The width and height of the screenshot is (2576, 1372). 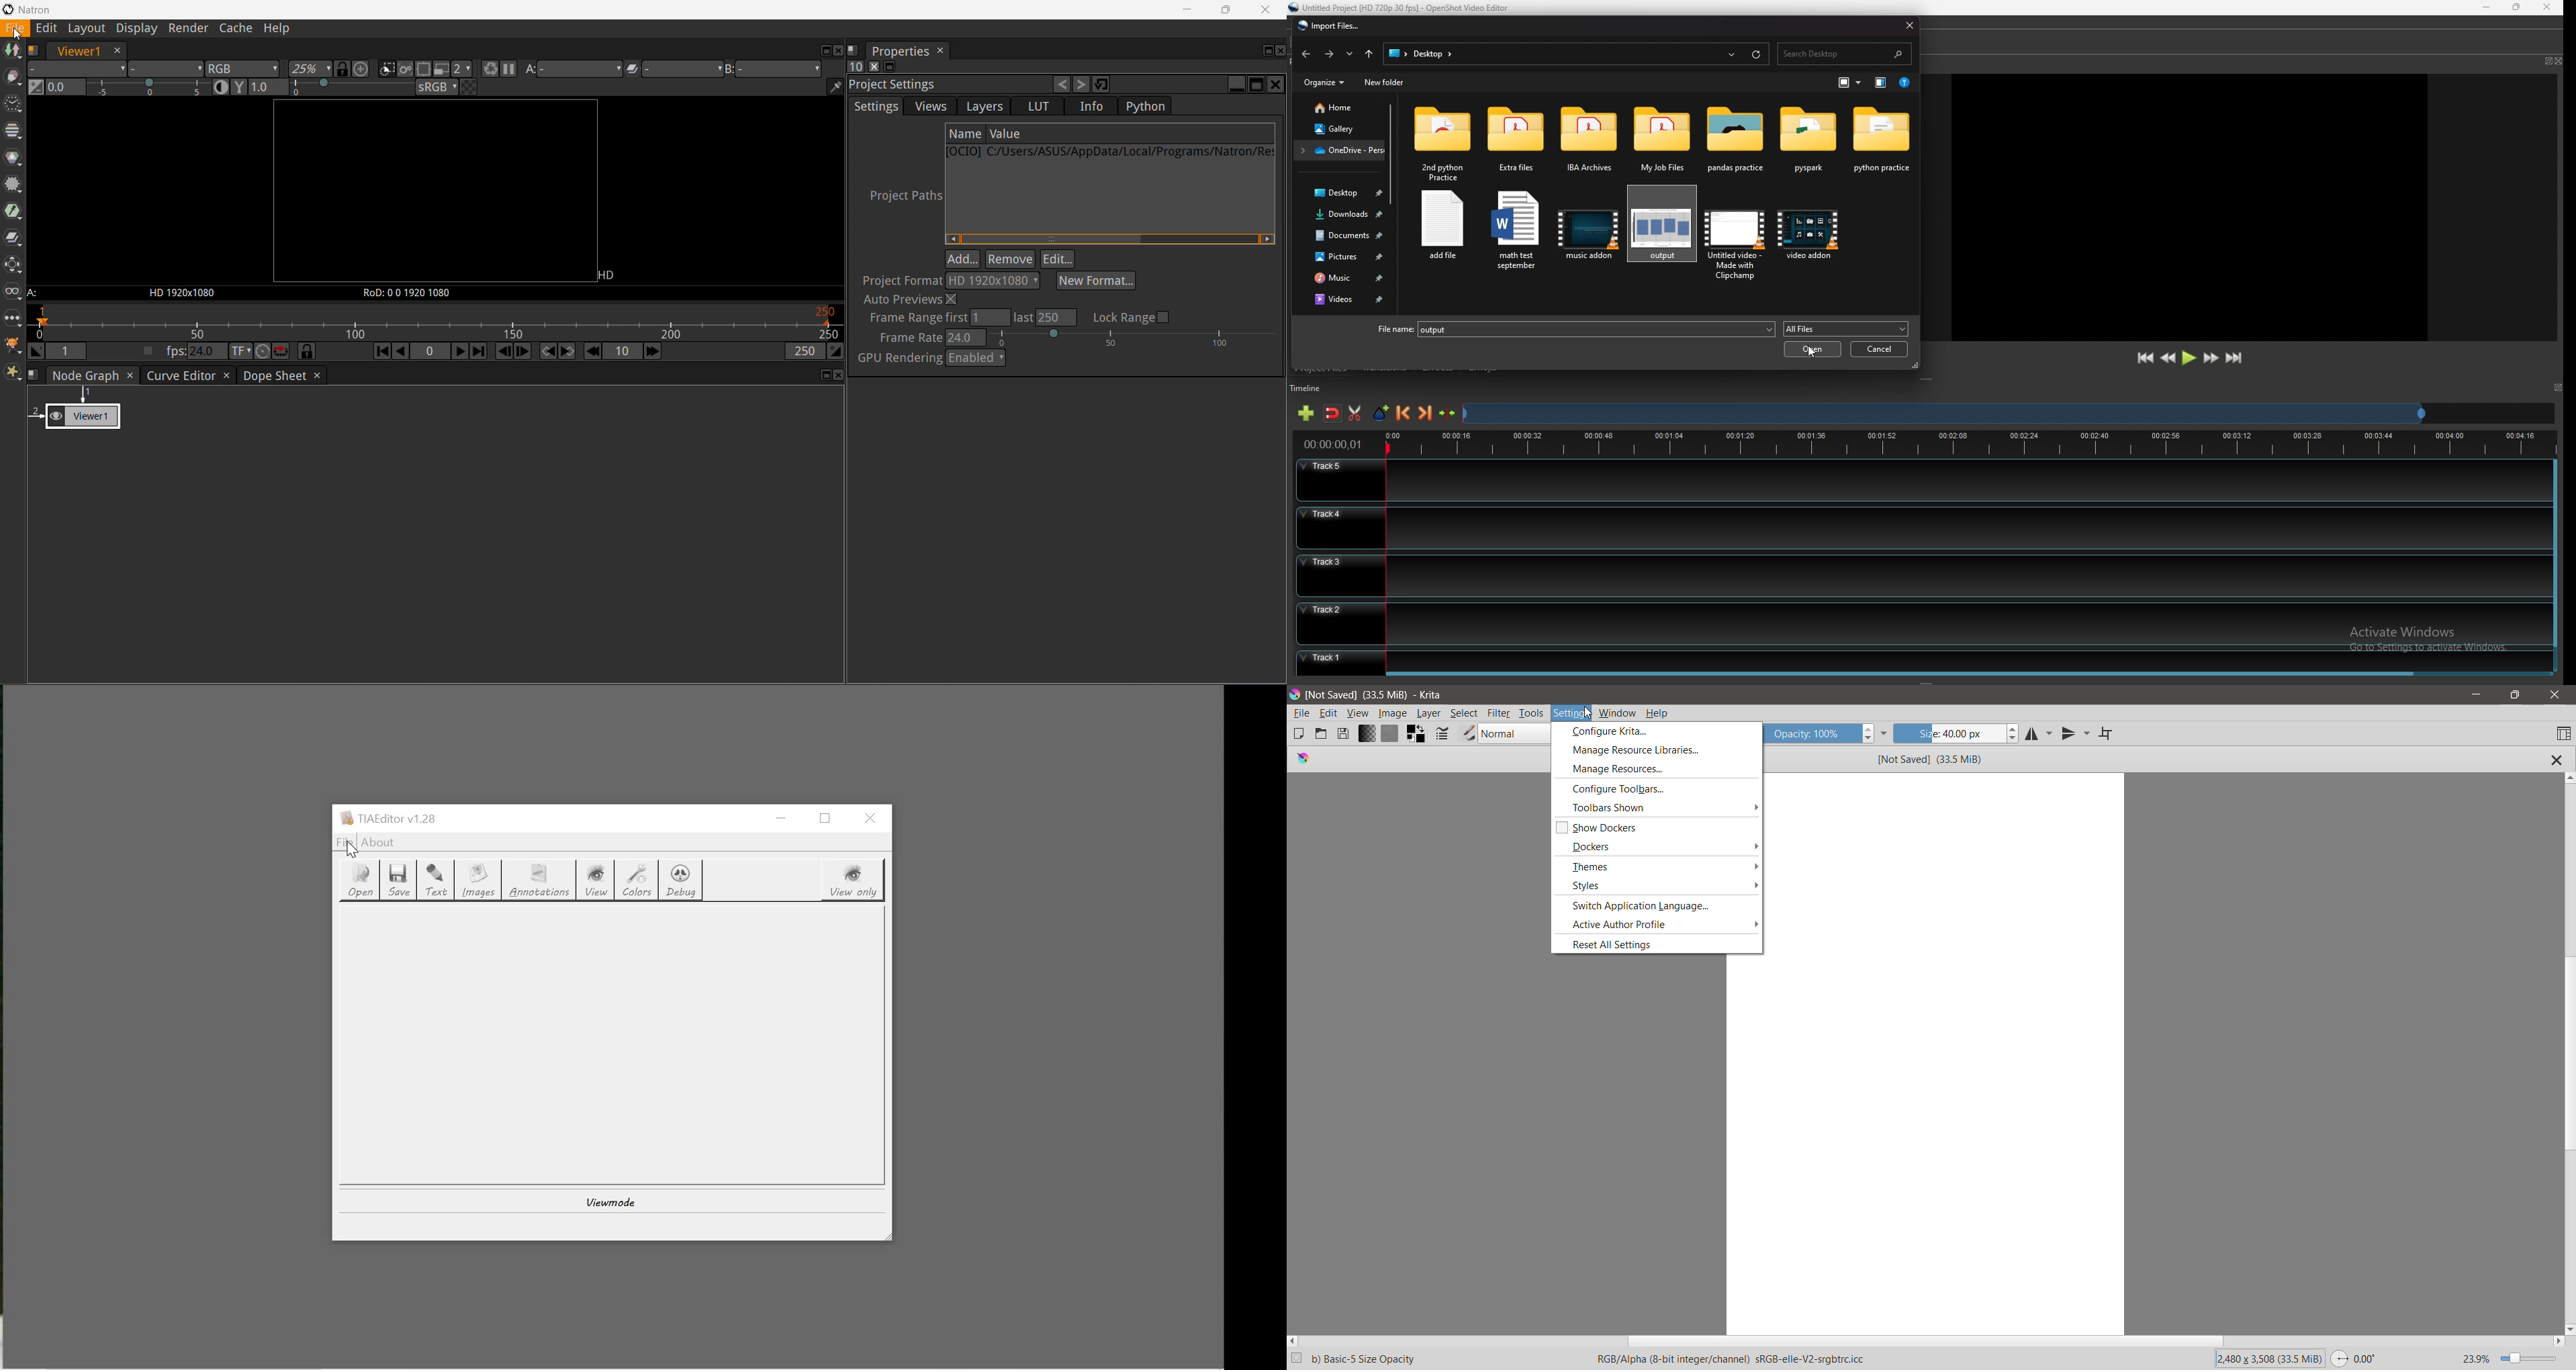 I want to click on , so click(x=782, y=816).